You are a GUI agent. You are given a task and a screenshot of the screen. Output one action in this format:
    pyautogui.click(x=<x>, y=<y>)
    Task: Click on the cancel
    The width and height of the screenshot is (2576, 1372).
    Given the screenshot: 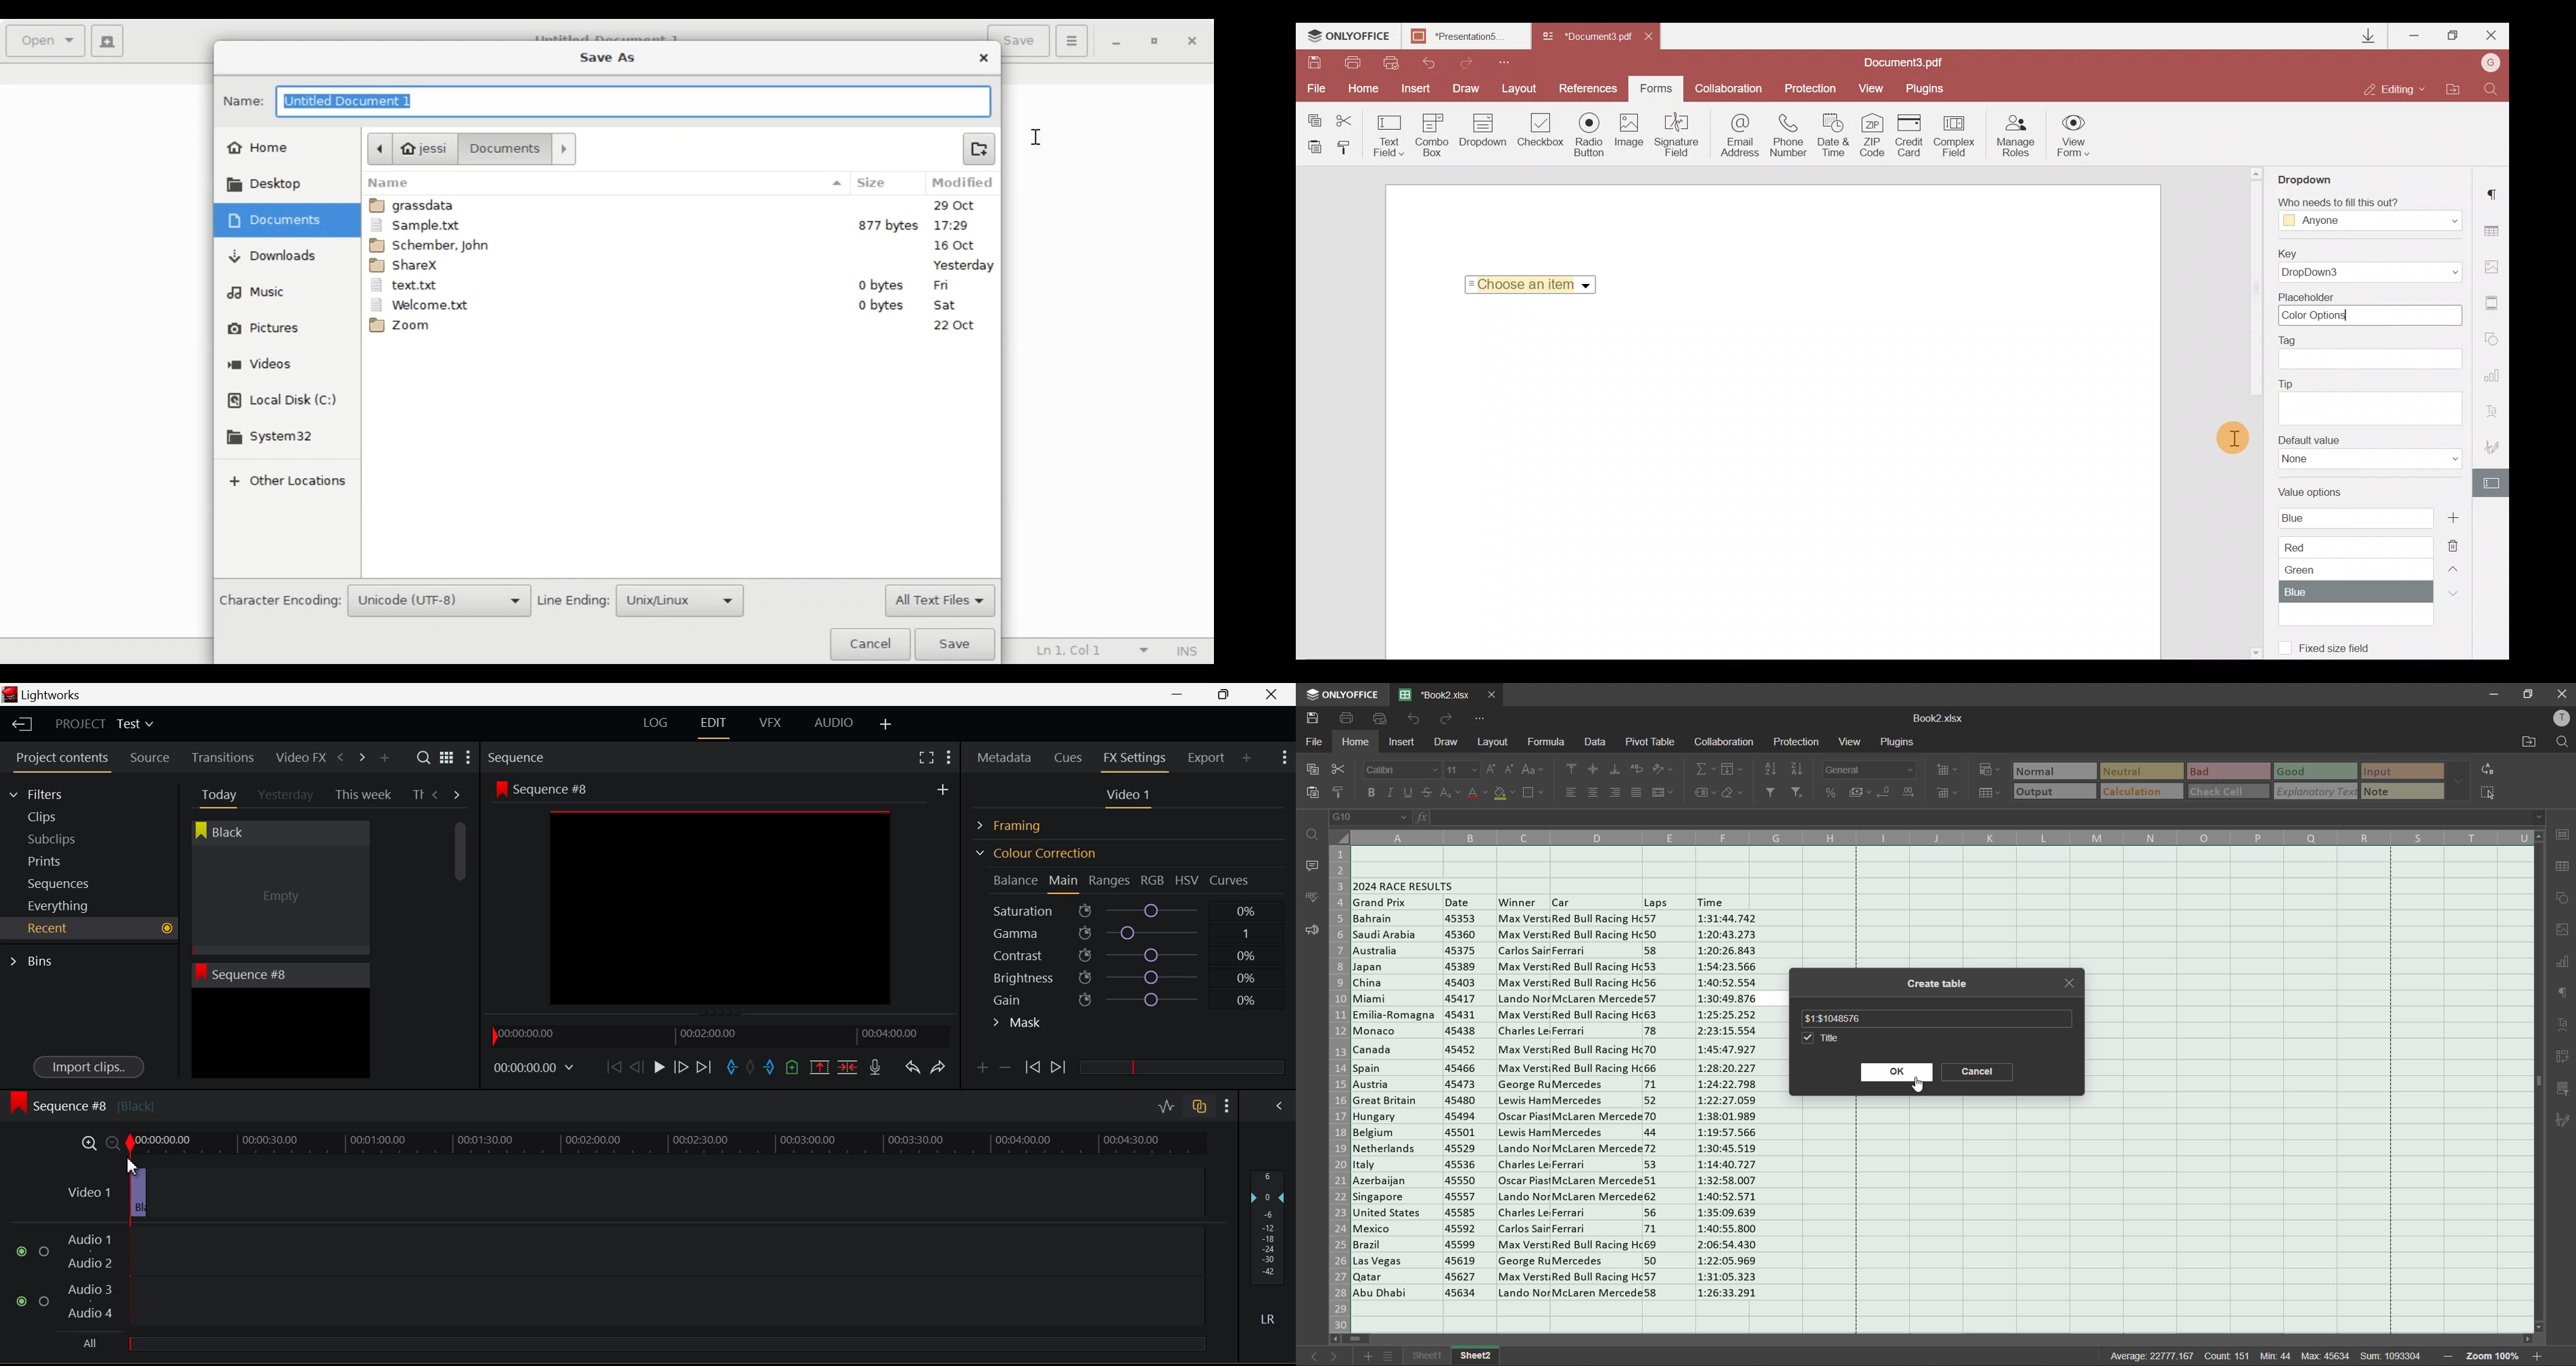 What is the action you would take?
    pyautogui.click(x=1975, y=1073)
    